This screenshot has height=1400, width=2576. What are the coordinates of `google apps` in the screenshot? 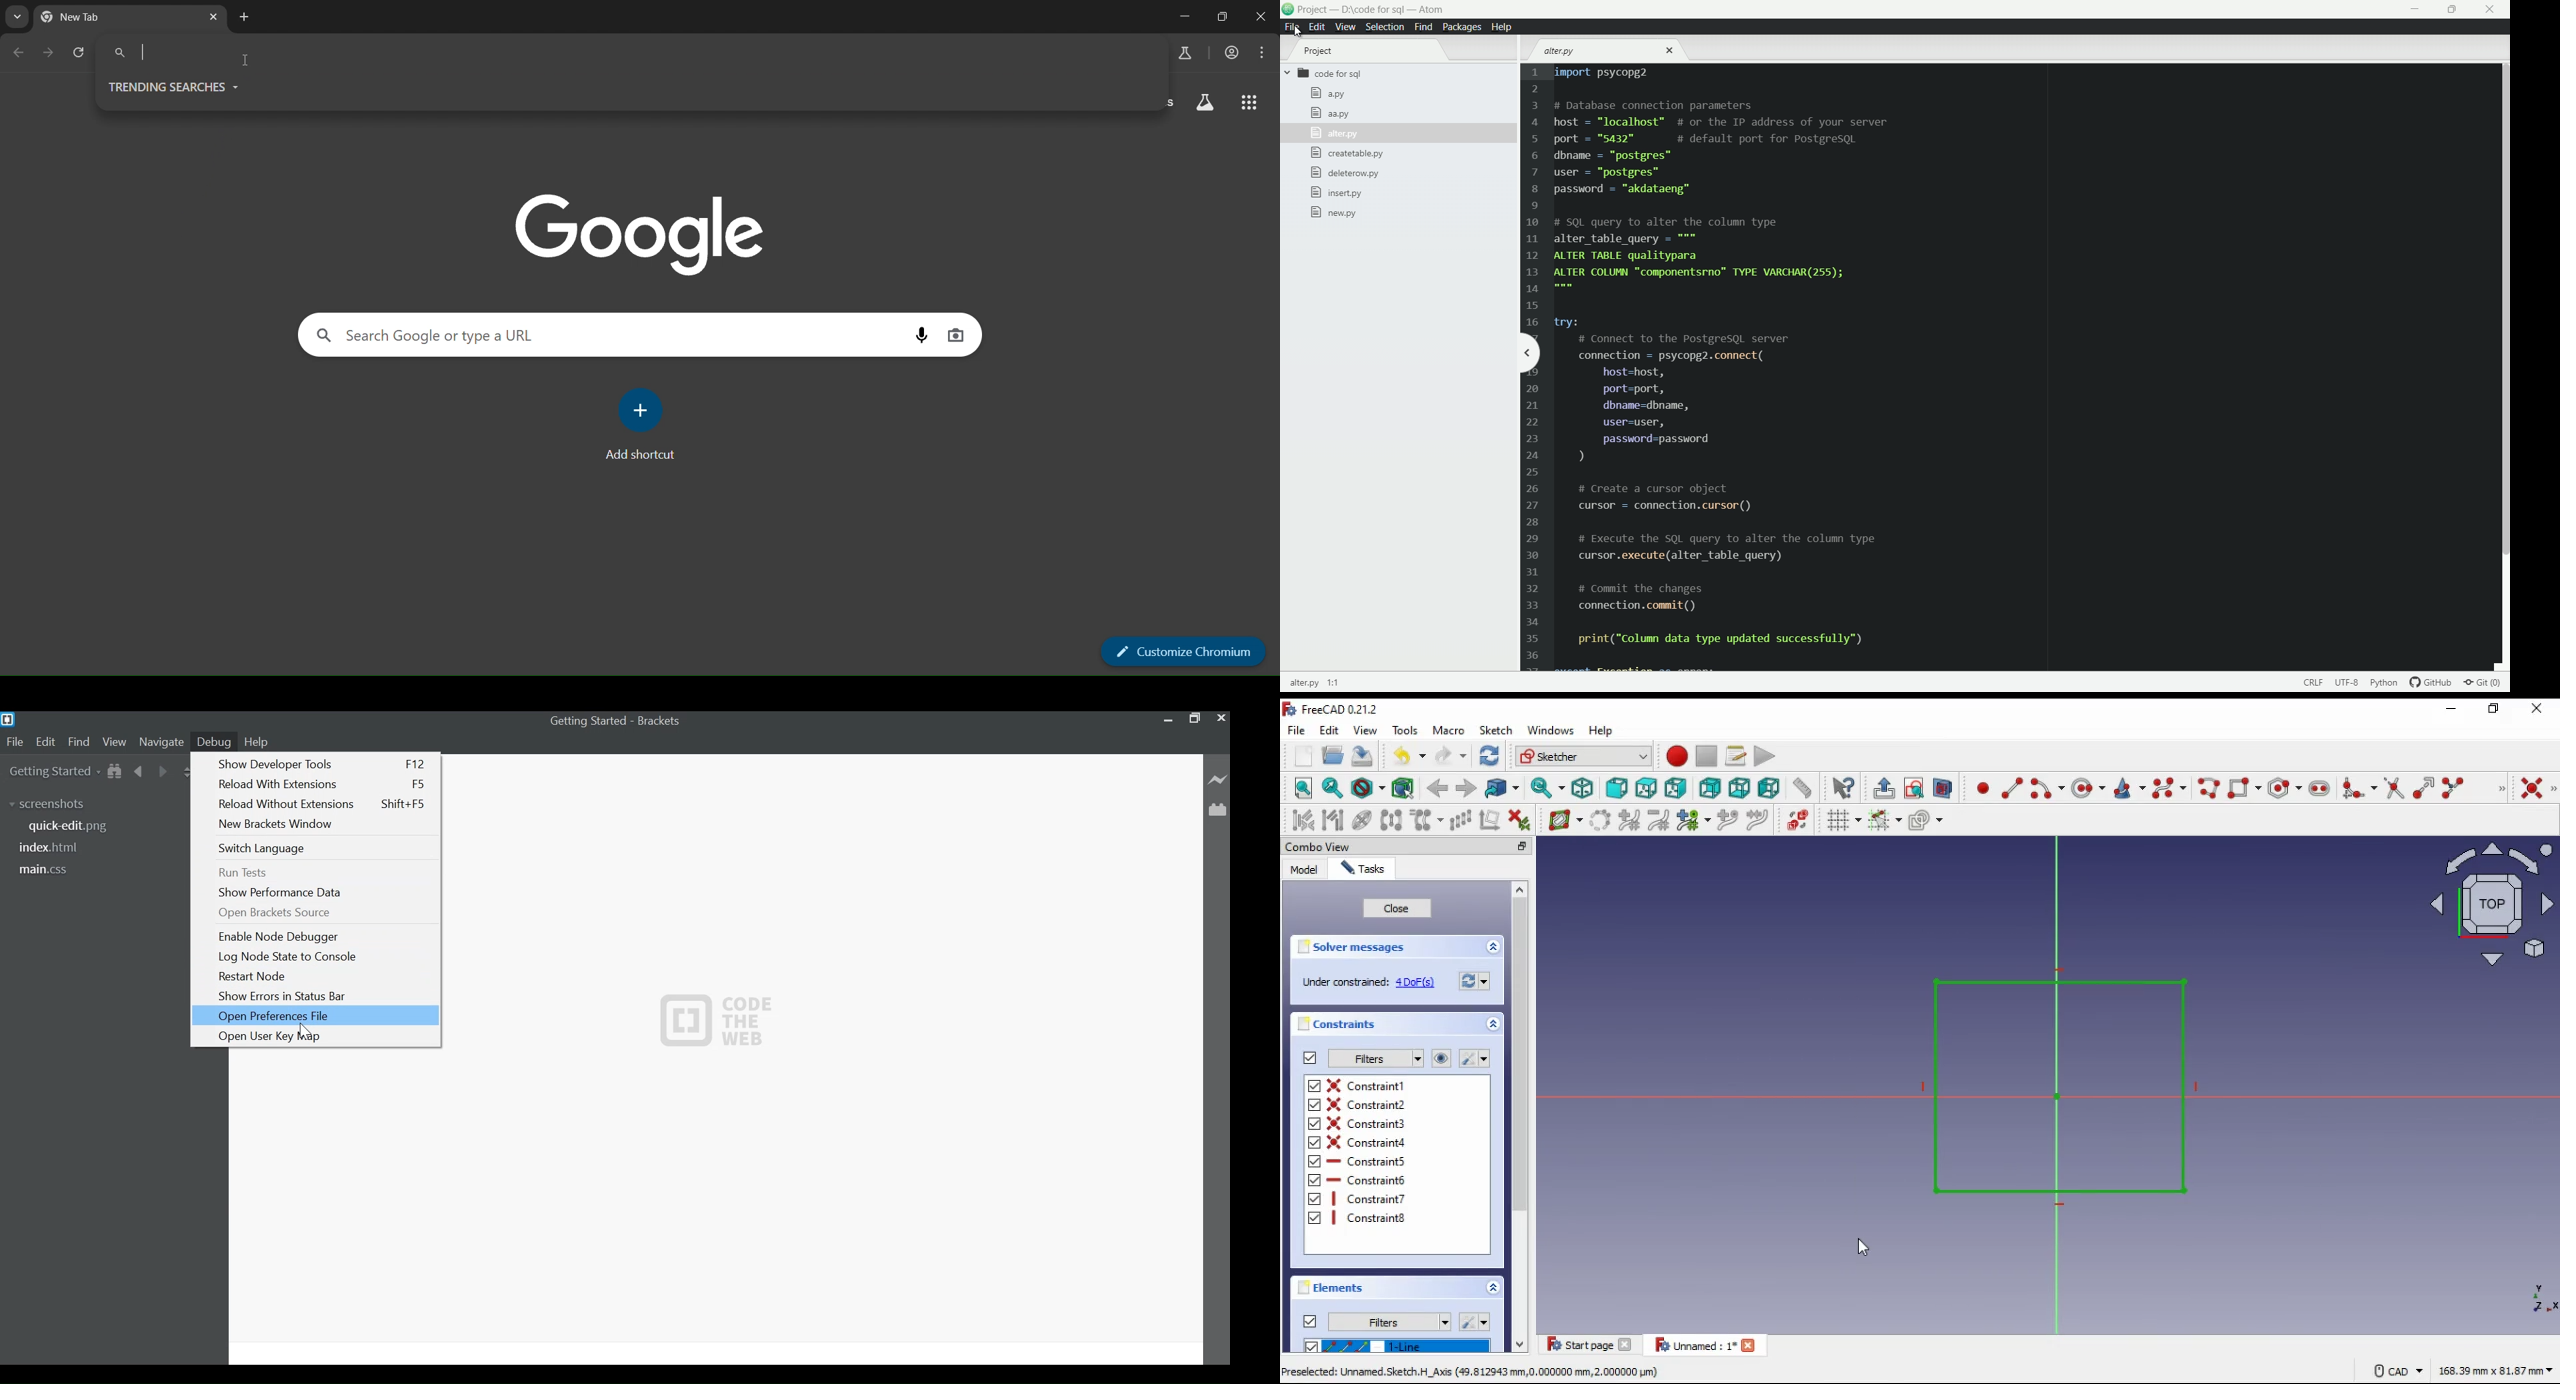 It's located at (1253, 103).